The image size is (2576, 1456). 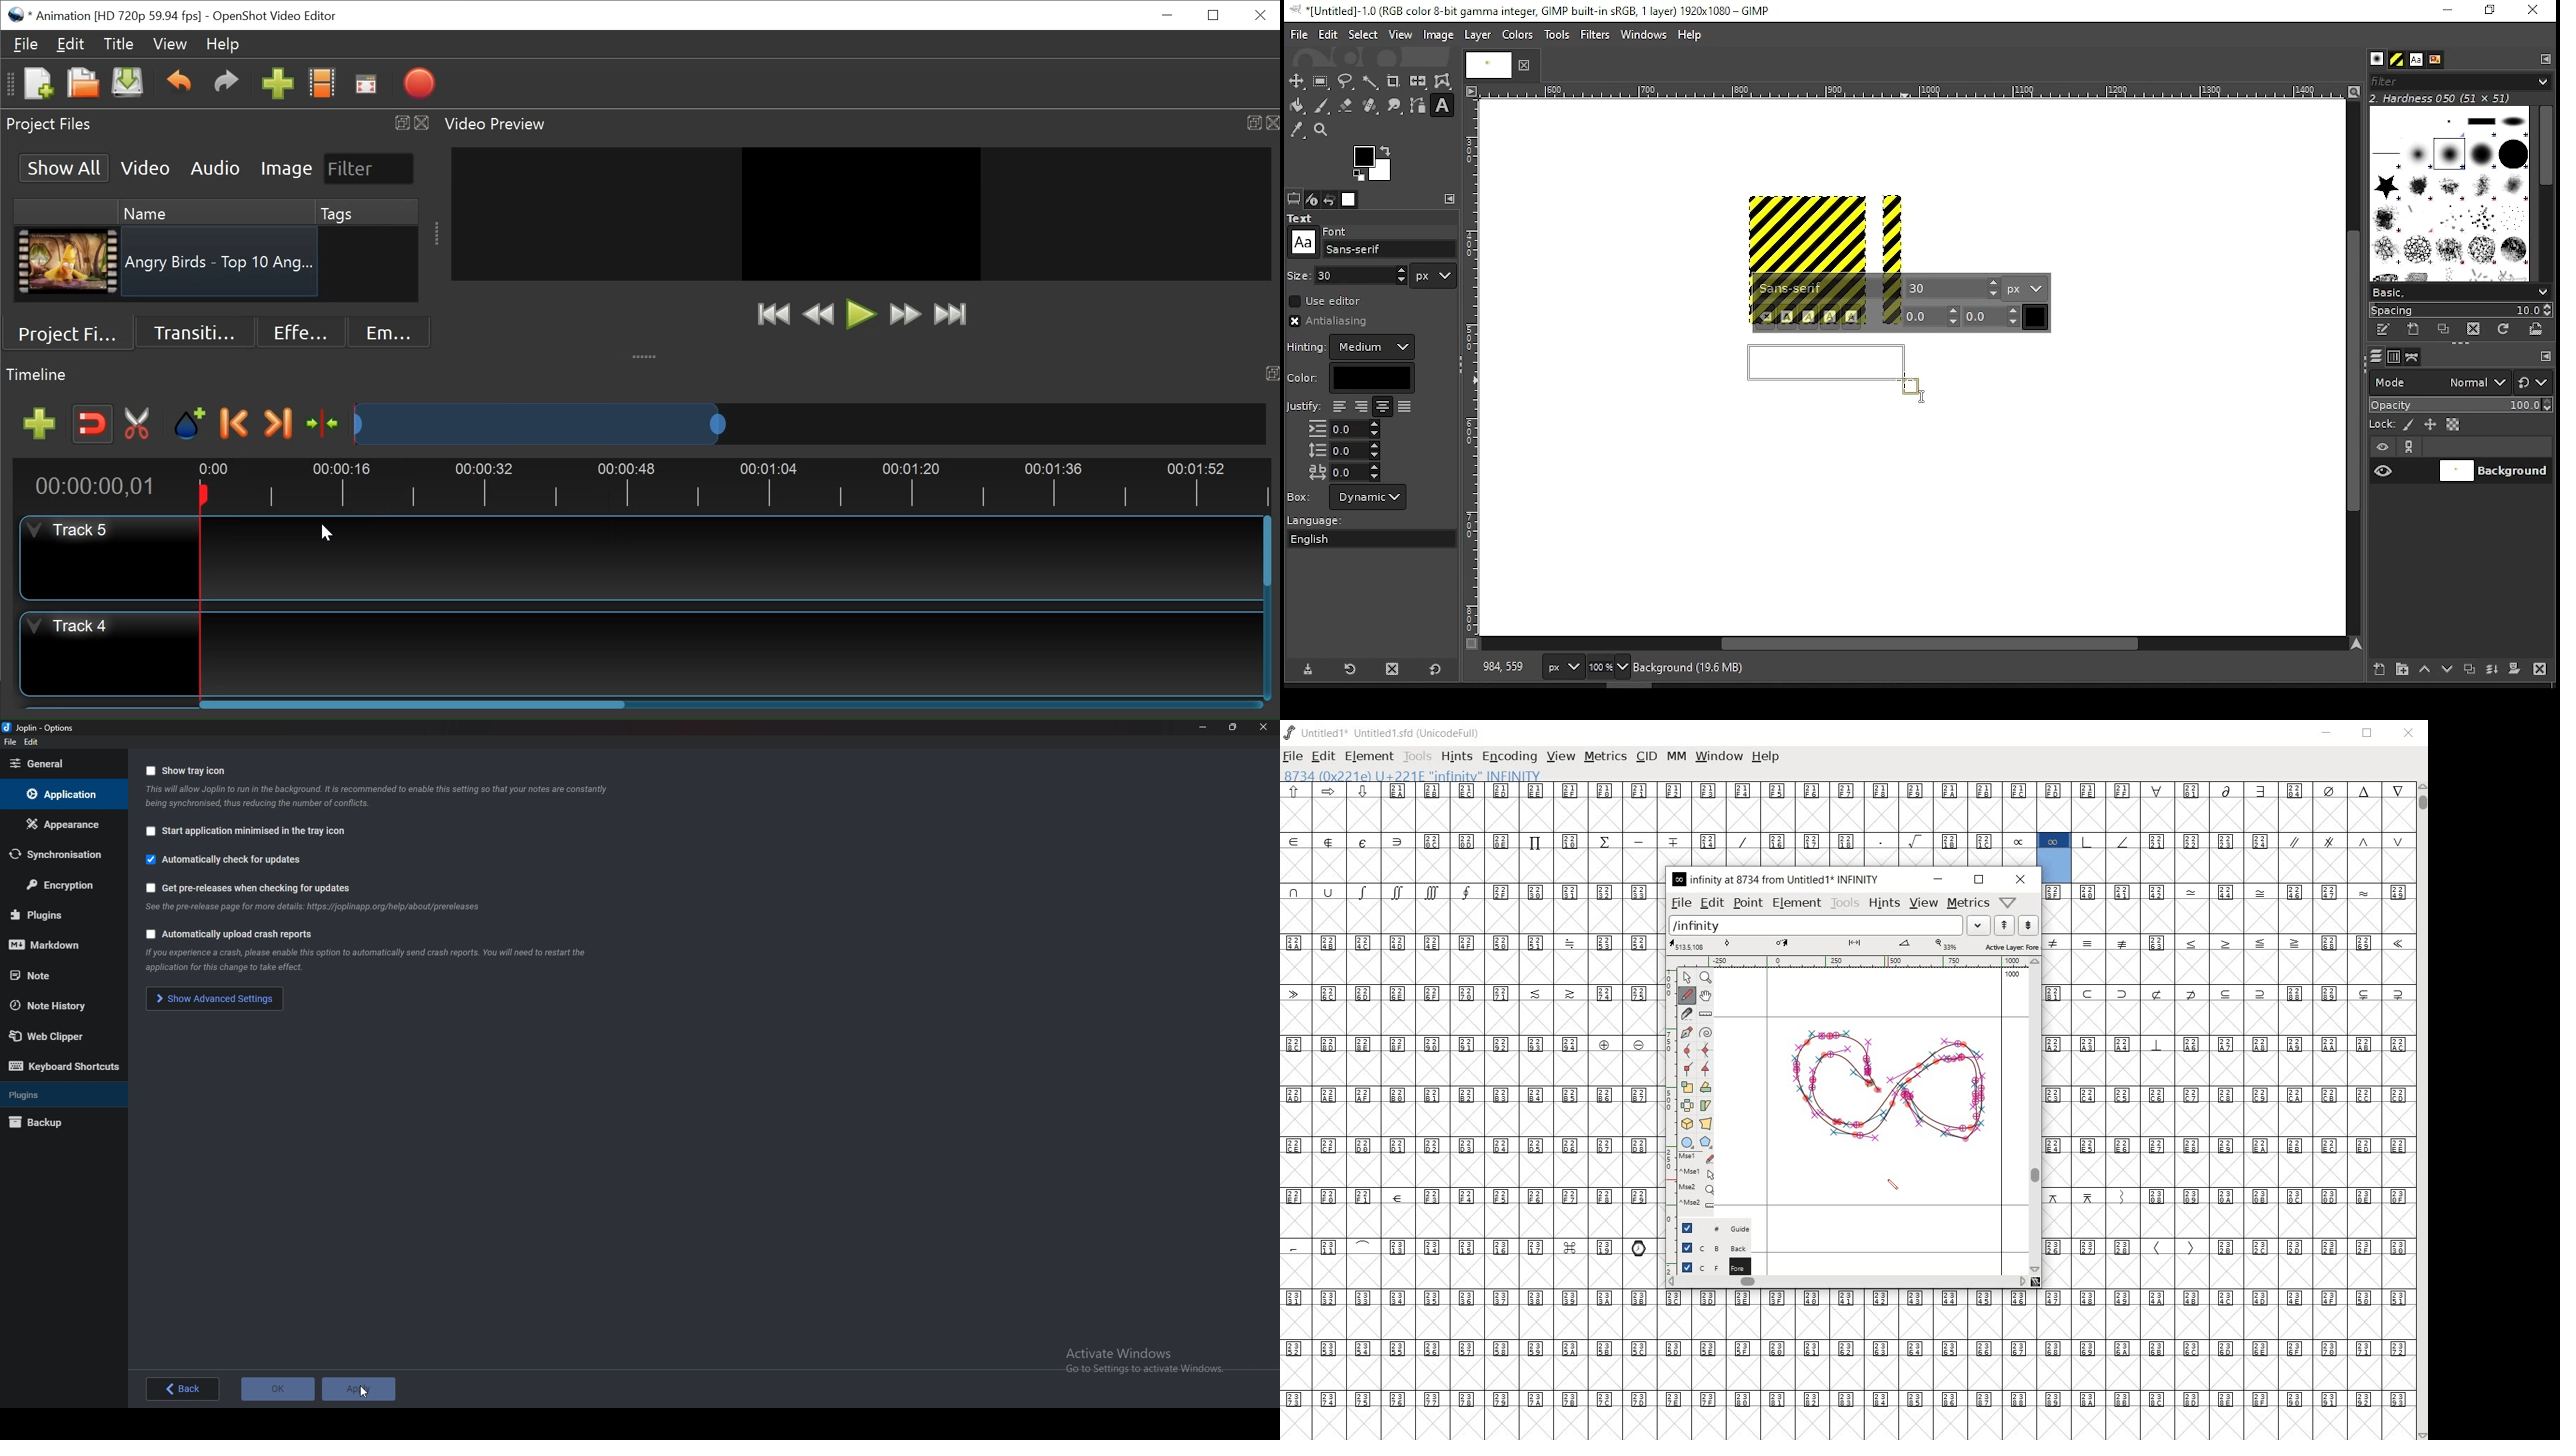 I want to click on Export Video, so click(x=419, y=83).